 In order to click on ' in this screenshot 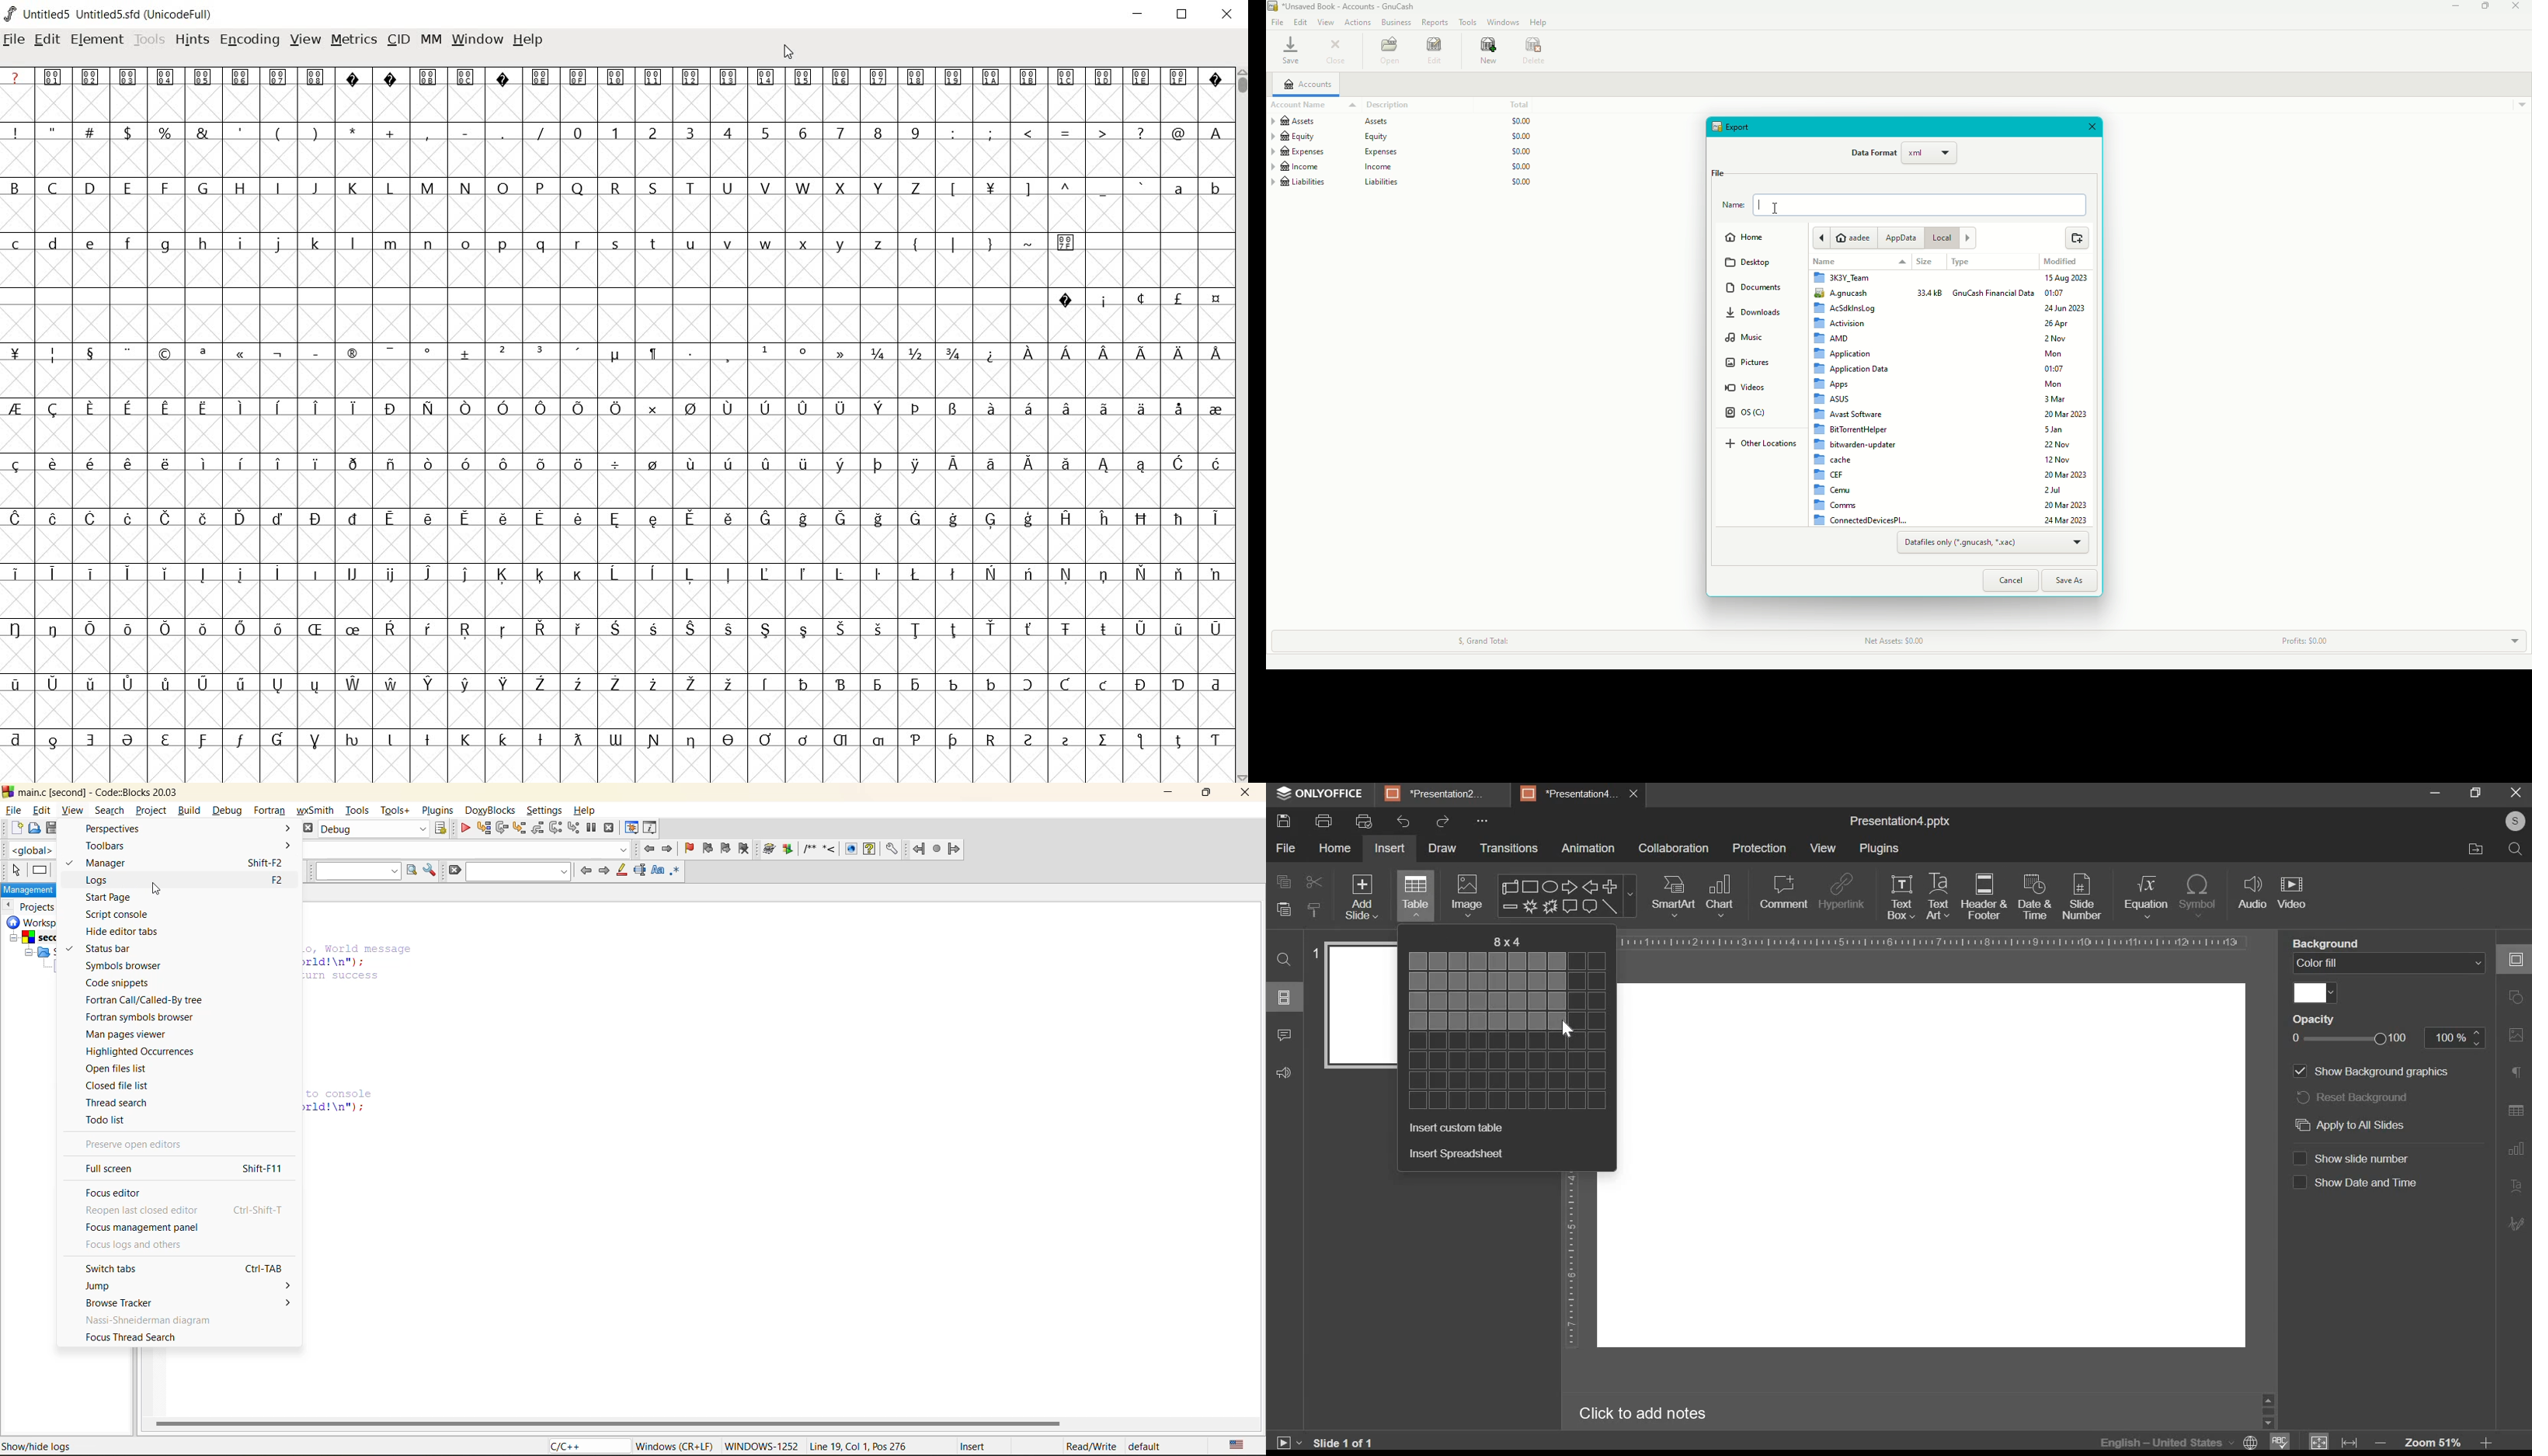, I will do `click(241, 133)`.